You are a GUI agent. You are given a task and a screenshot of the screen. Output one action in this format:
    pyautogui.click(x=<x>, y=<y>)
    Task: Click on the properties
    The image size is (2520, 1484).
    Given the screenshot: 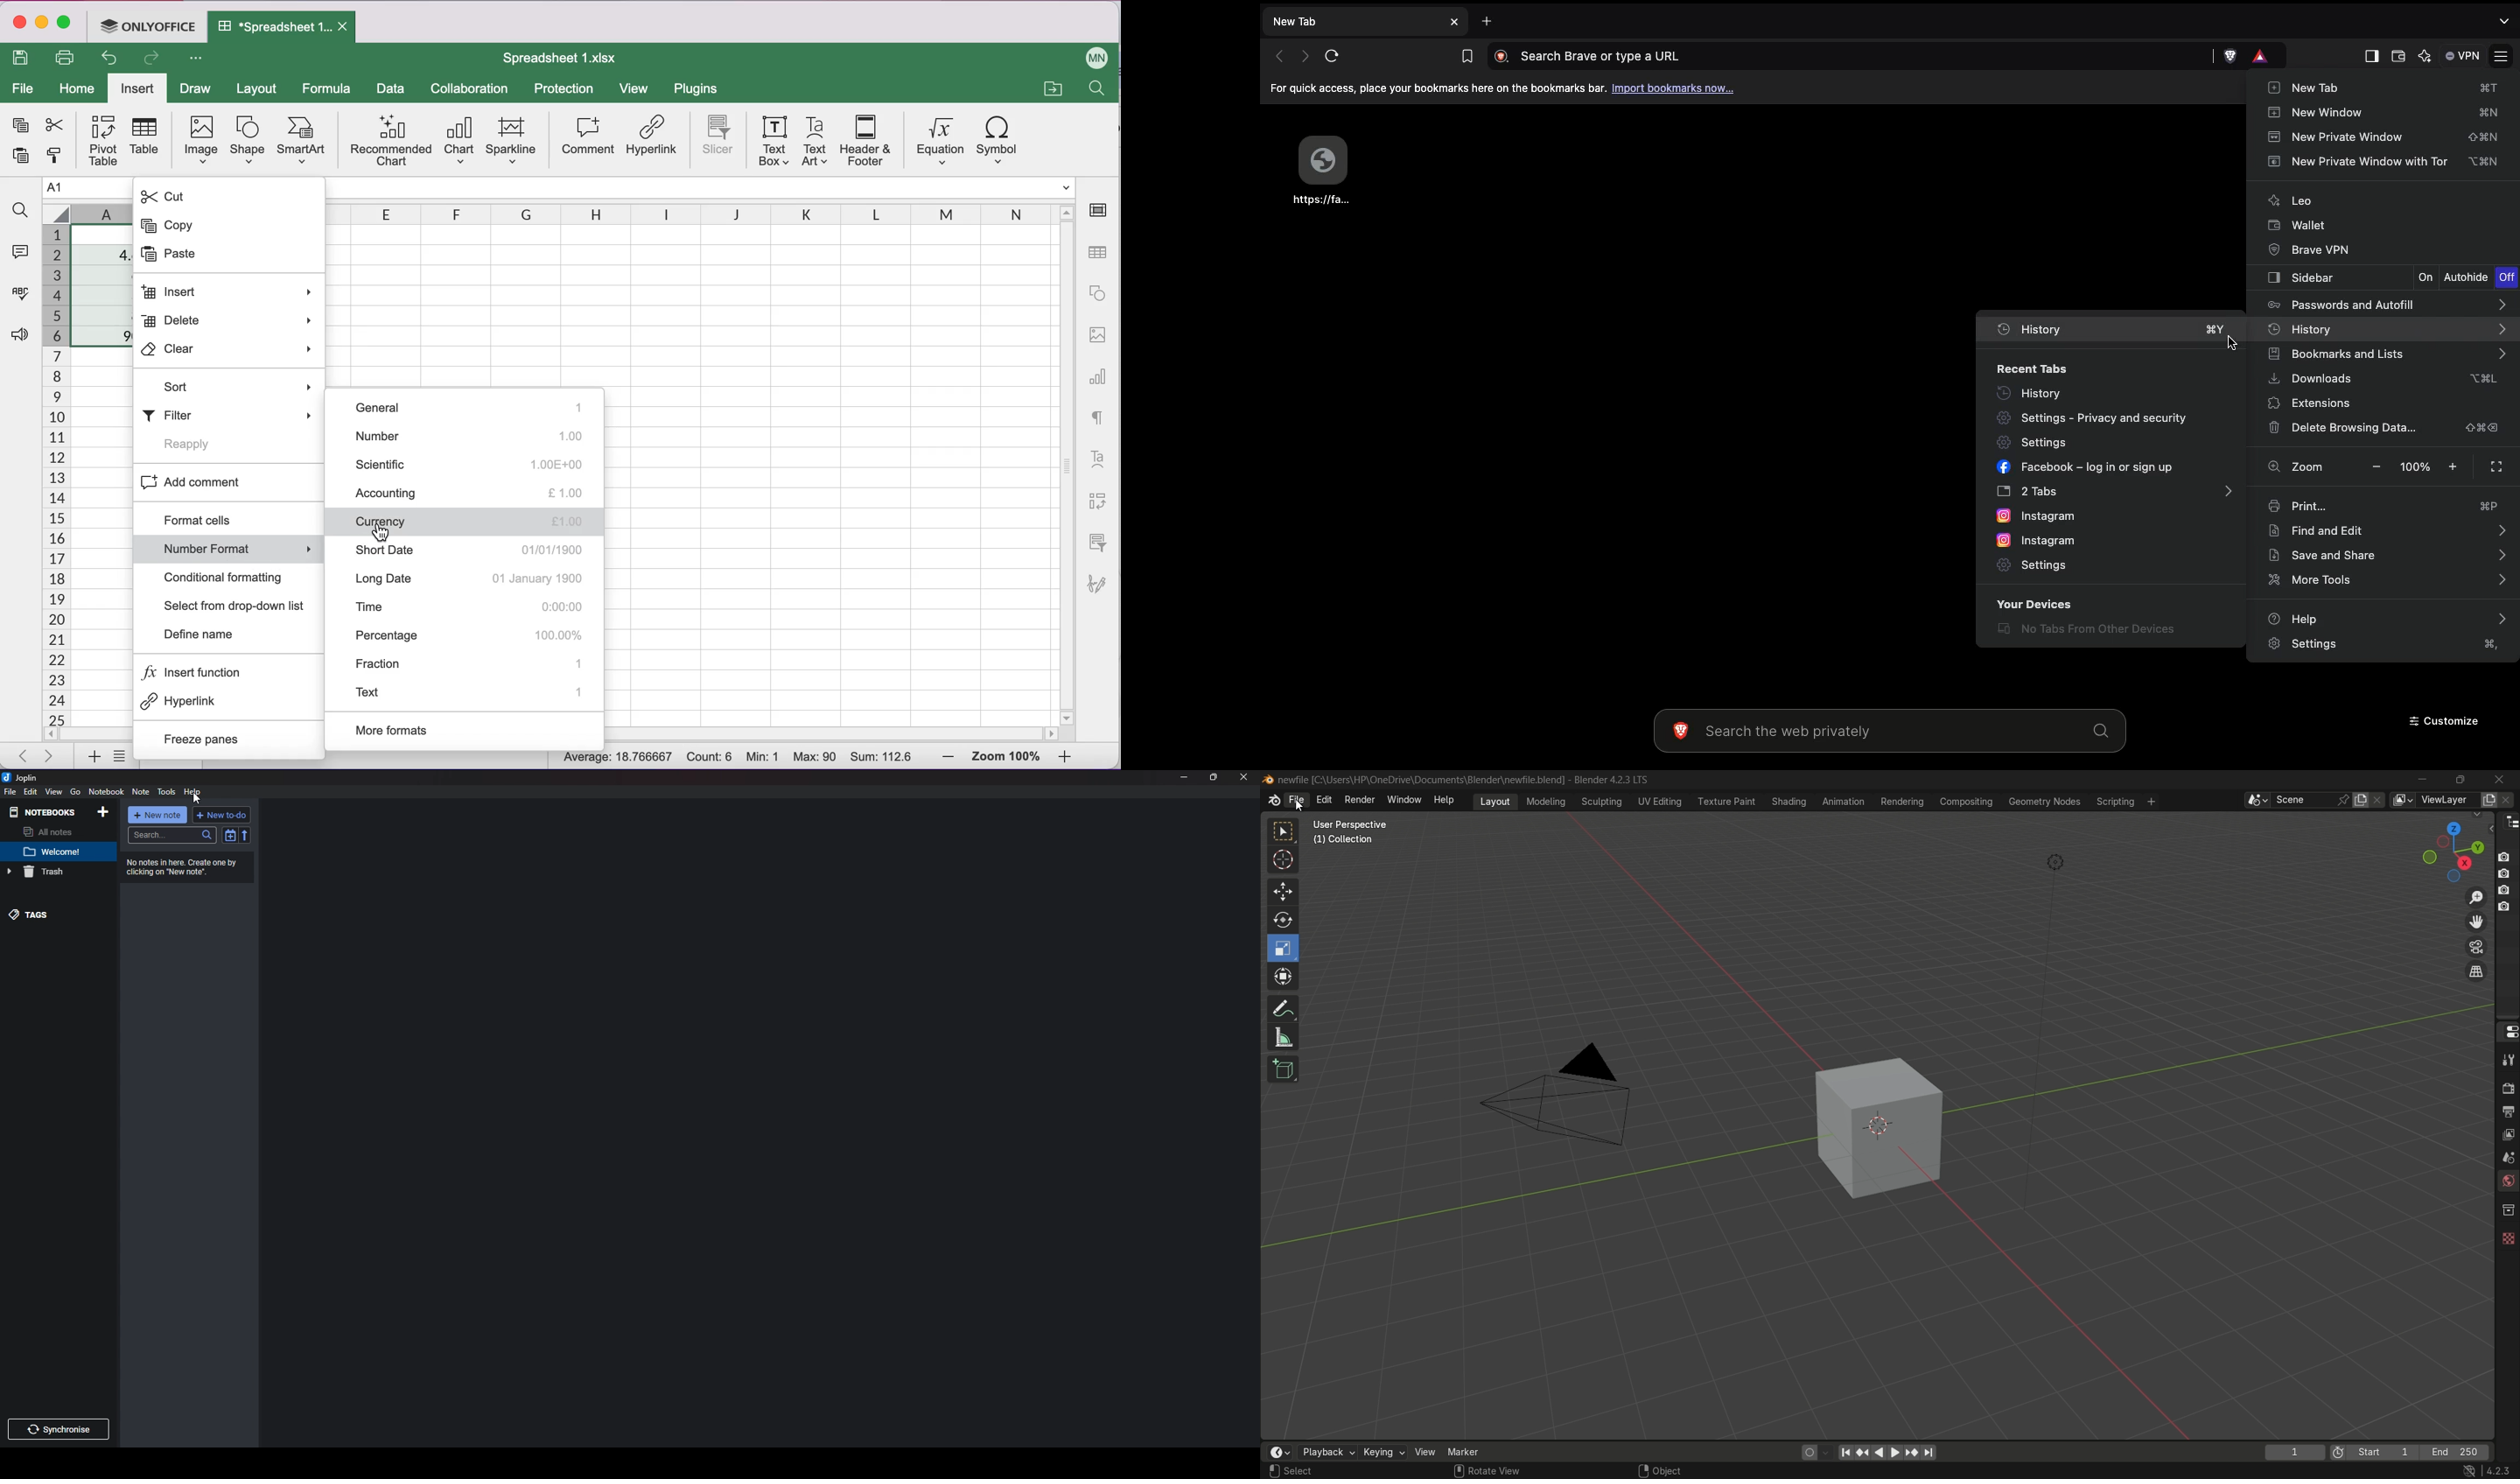 What is the action you would take?
    pyautogui.click(x=2507, y=1031)
    